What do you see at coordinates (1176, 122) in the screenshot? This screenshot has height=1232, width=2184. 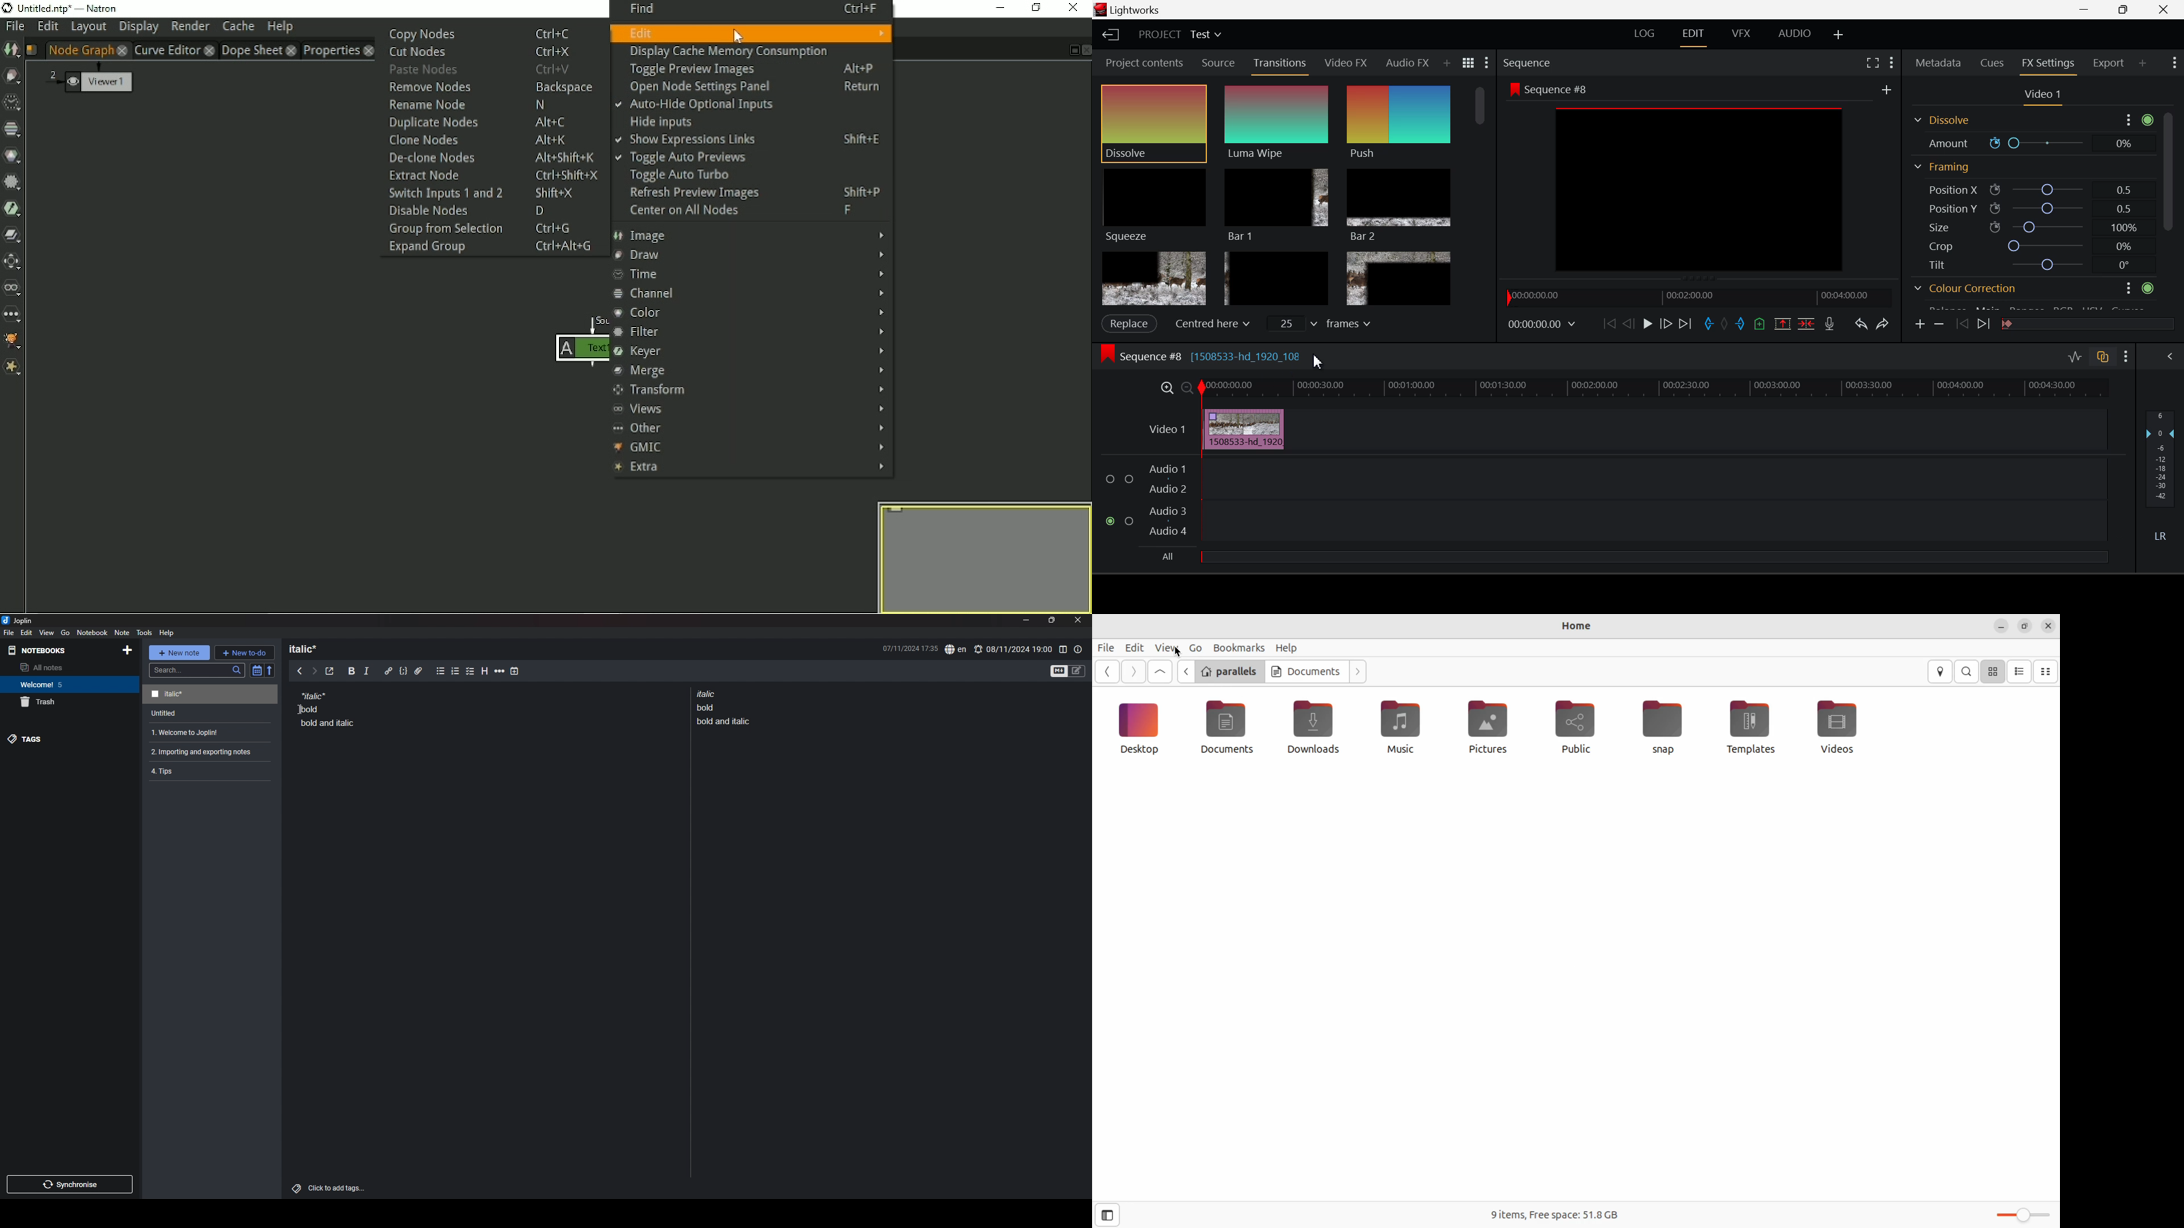 I see `Cursor` at bounding box center [1176, 122].